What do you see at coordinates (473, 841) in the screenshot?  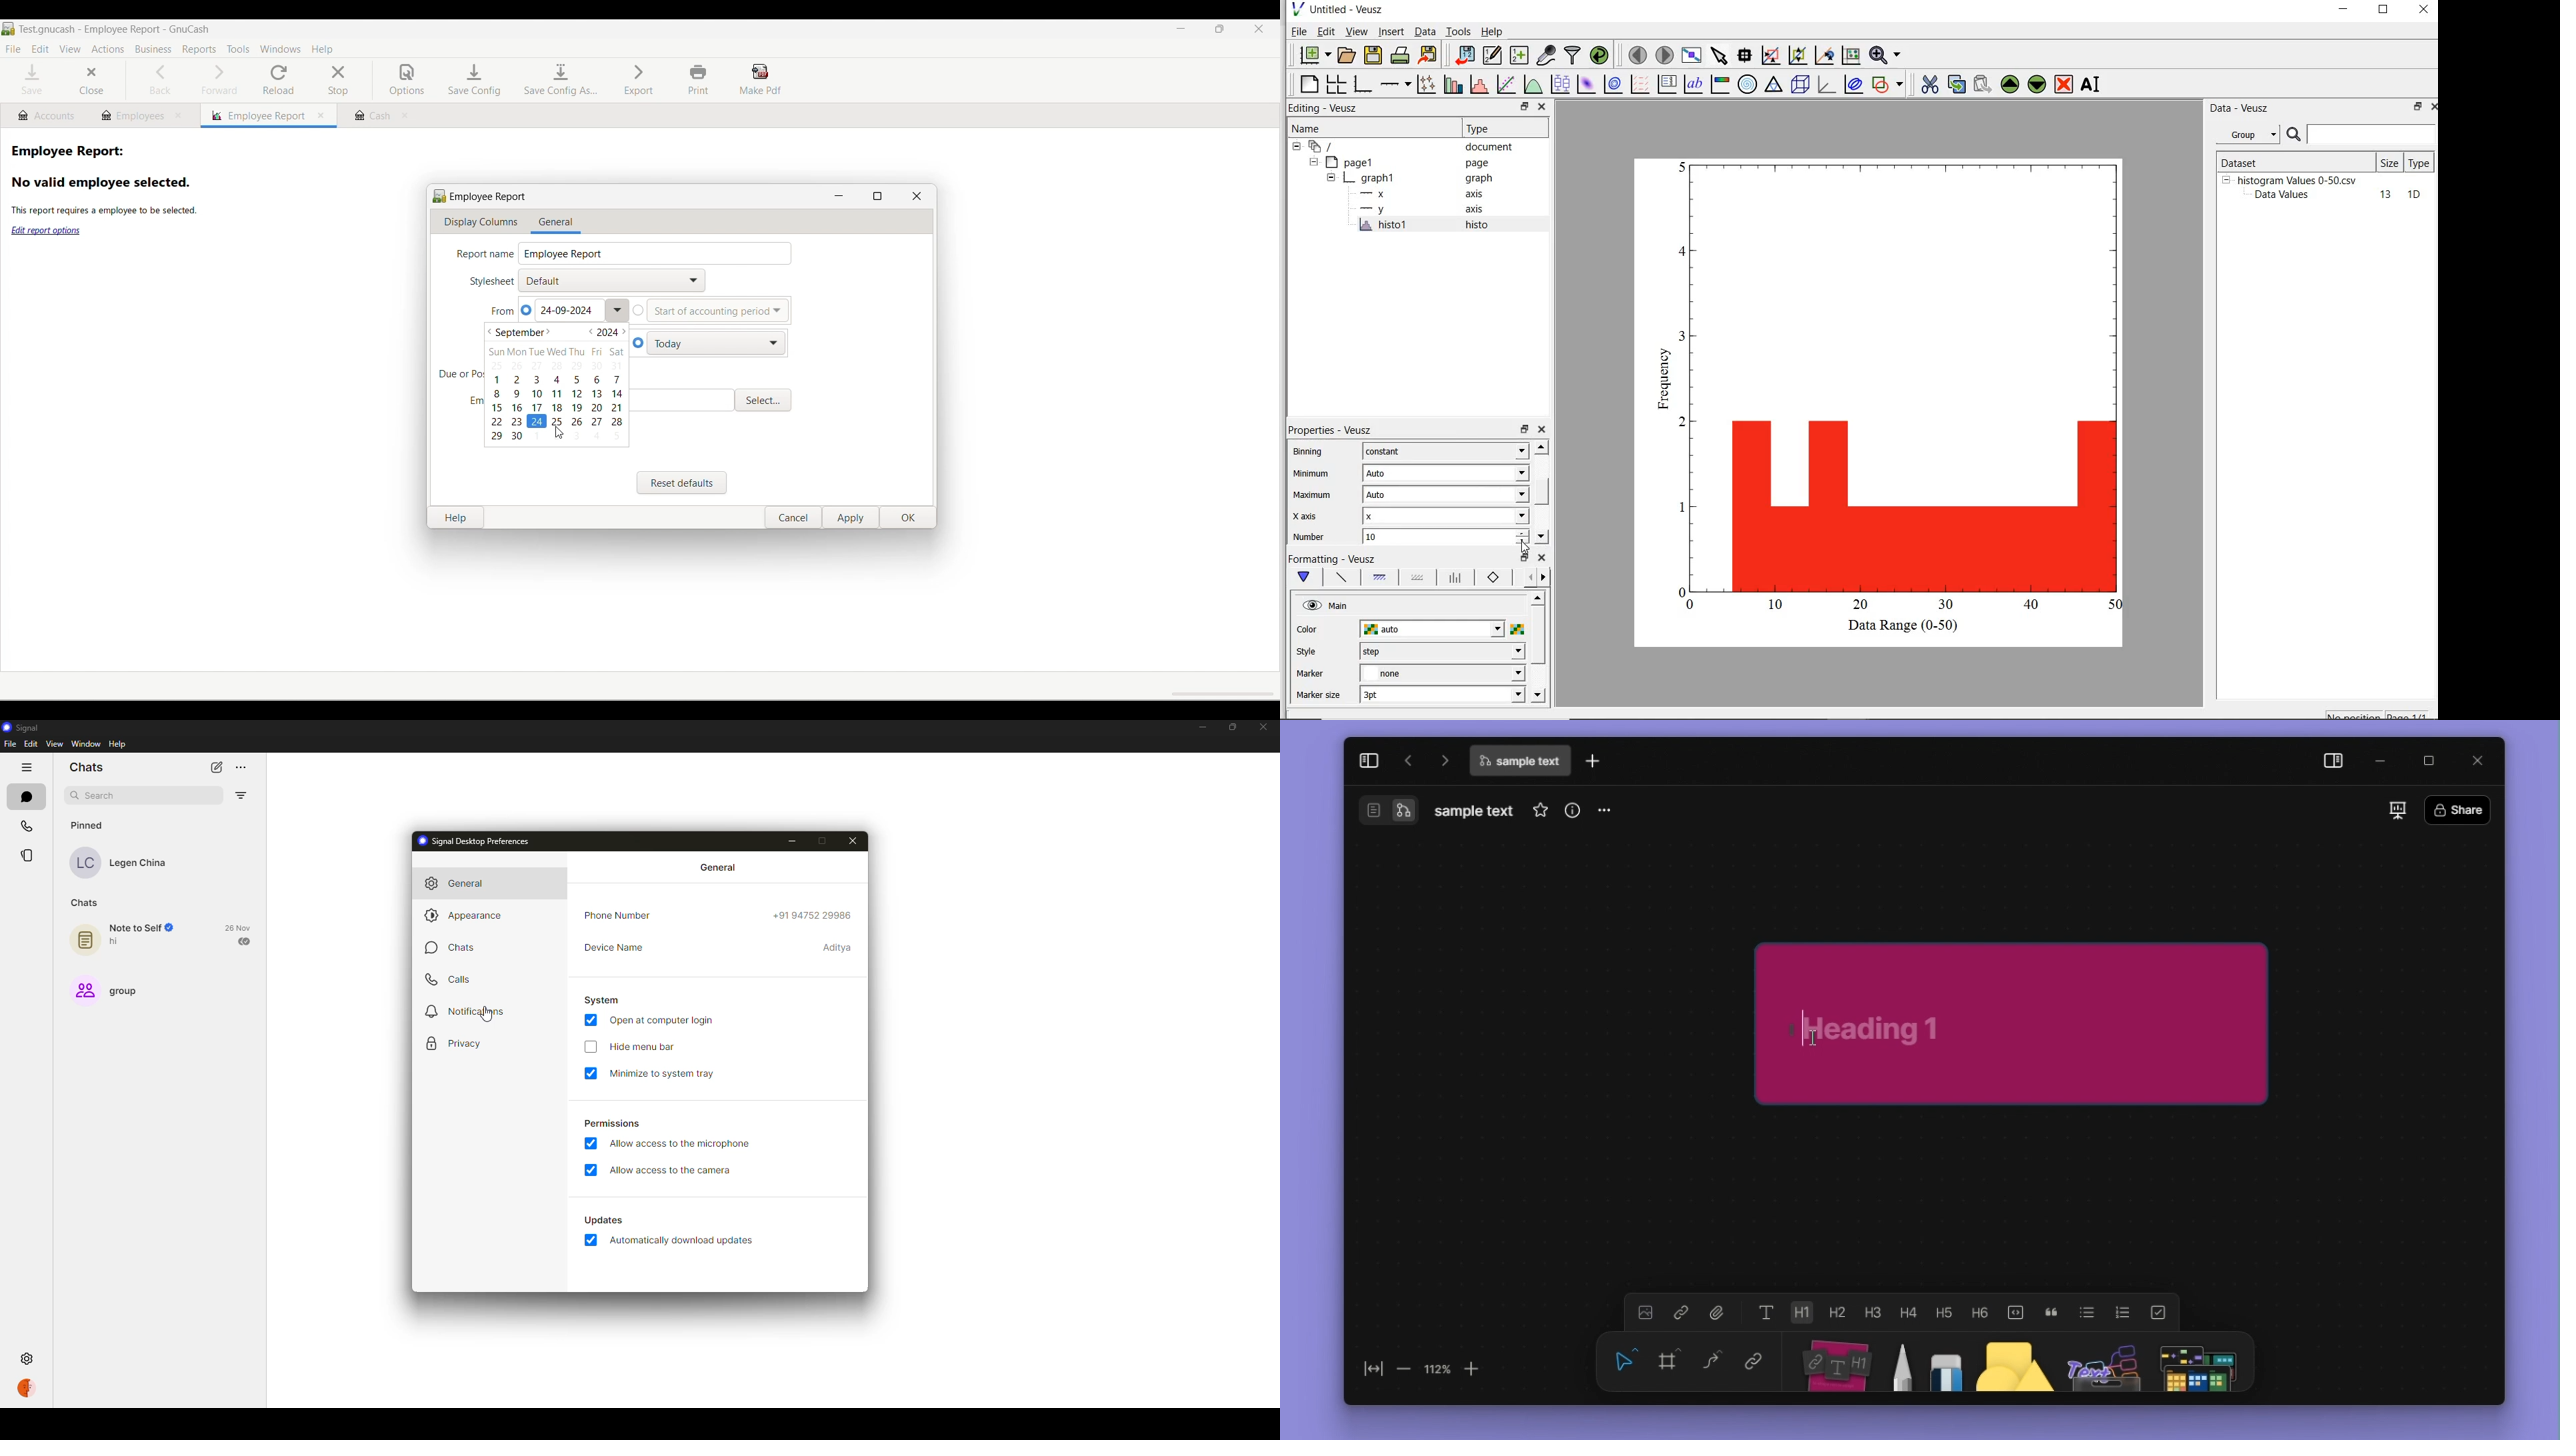 I see `signal desktop preferences` at bounding box center [473, 841].